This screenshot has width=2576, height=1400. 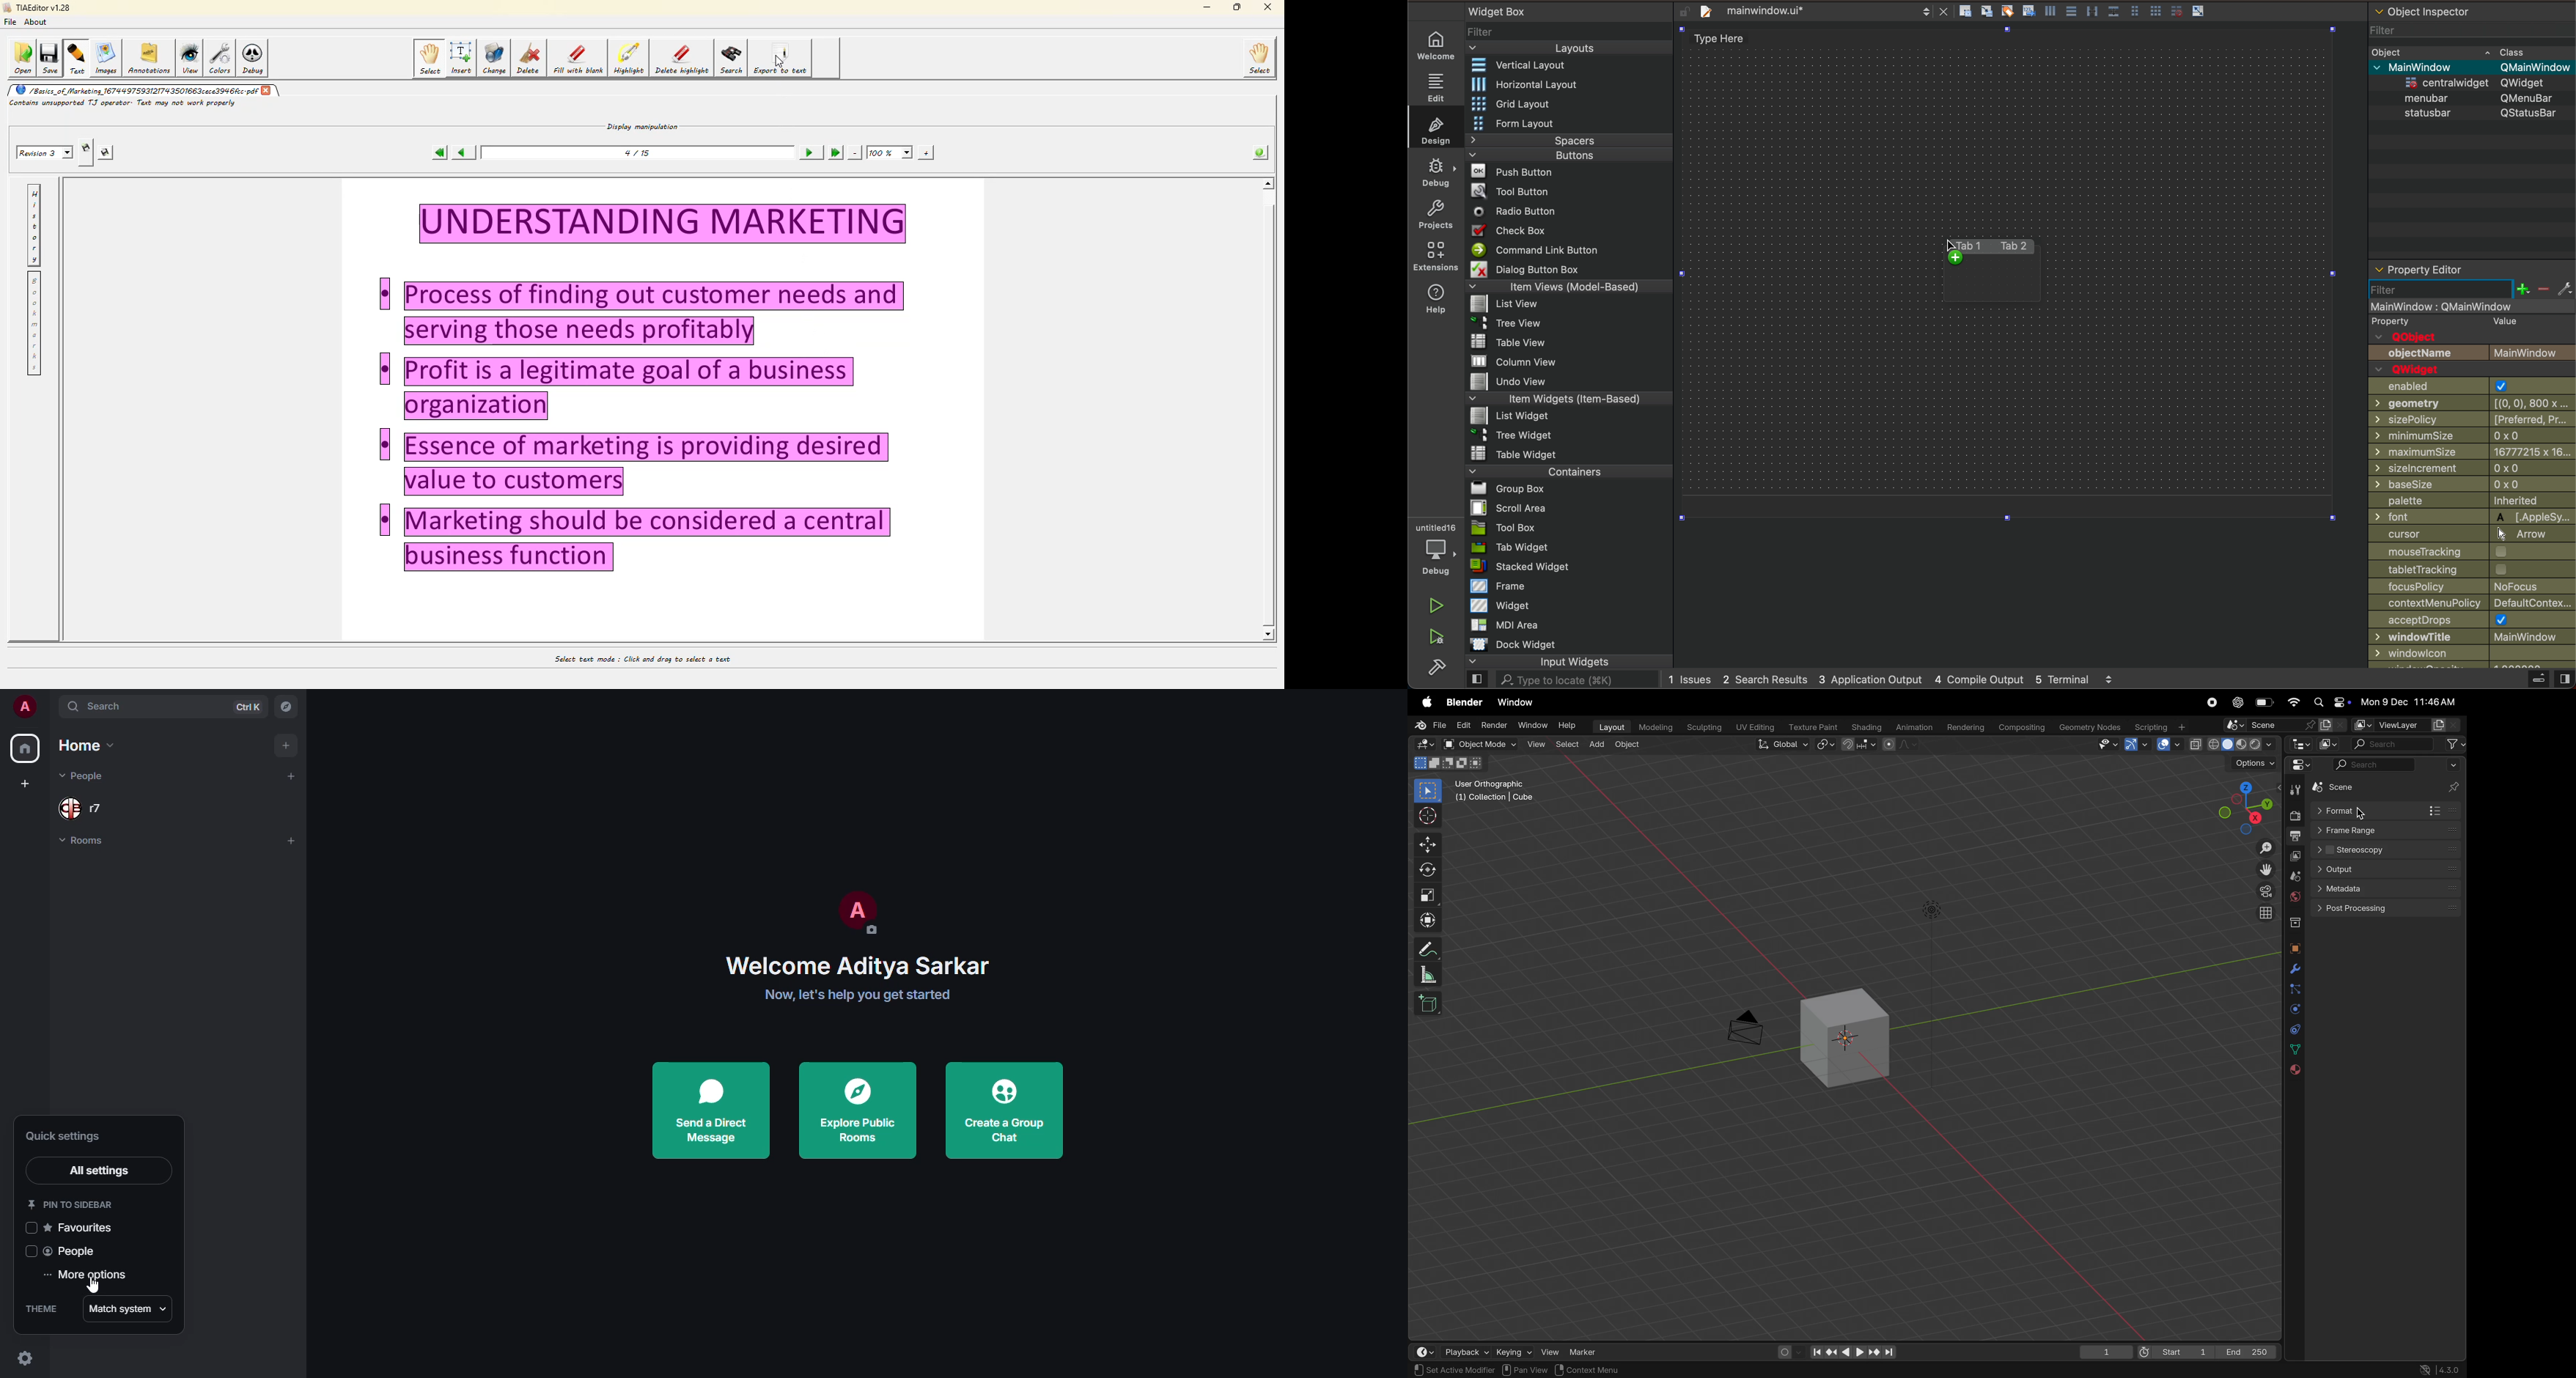 I want to click on people, so click(x=82, y=777).